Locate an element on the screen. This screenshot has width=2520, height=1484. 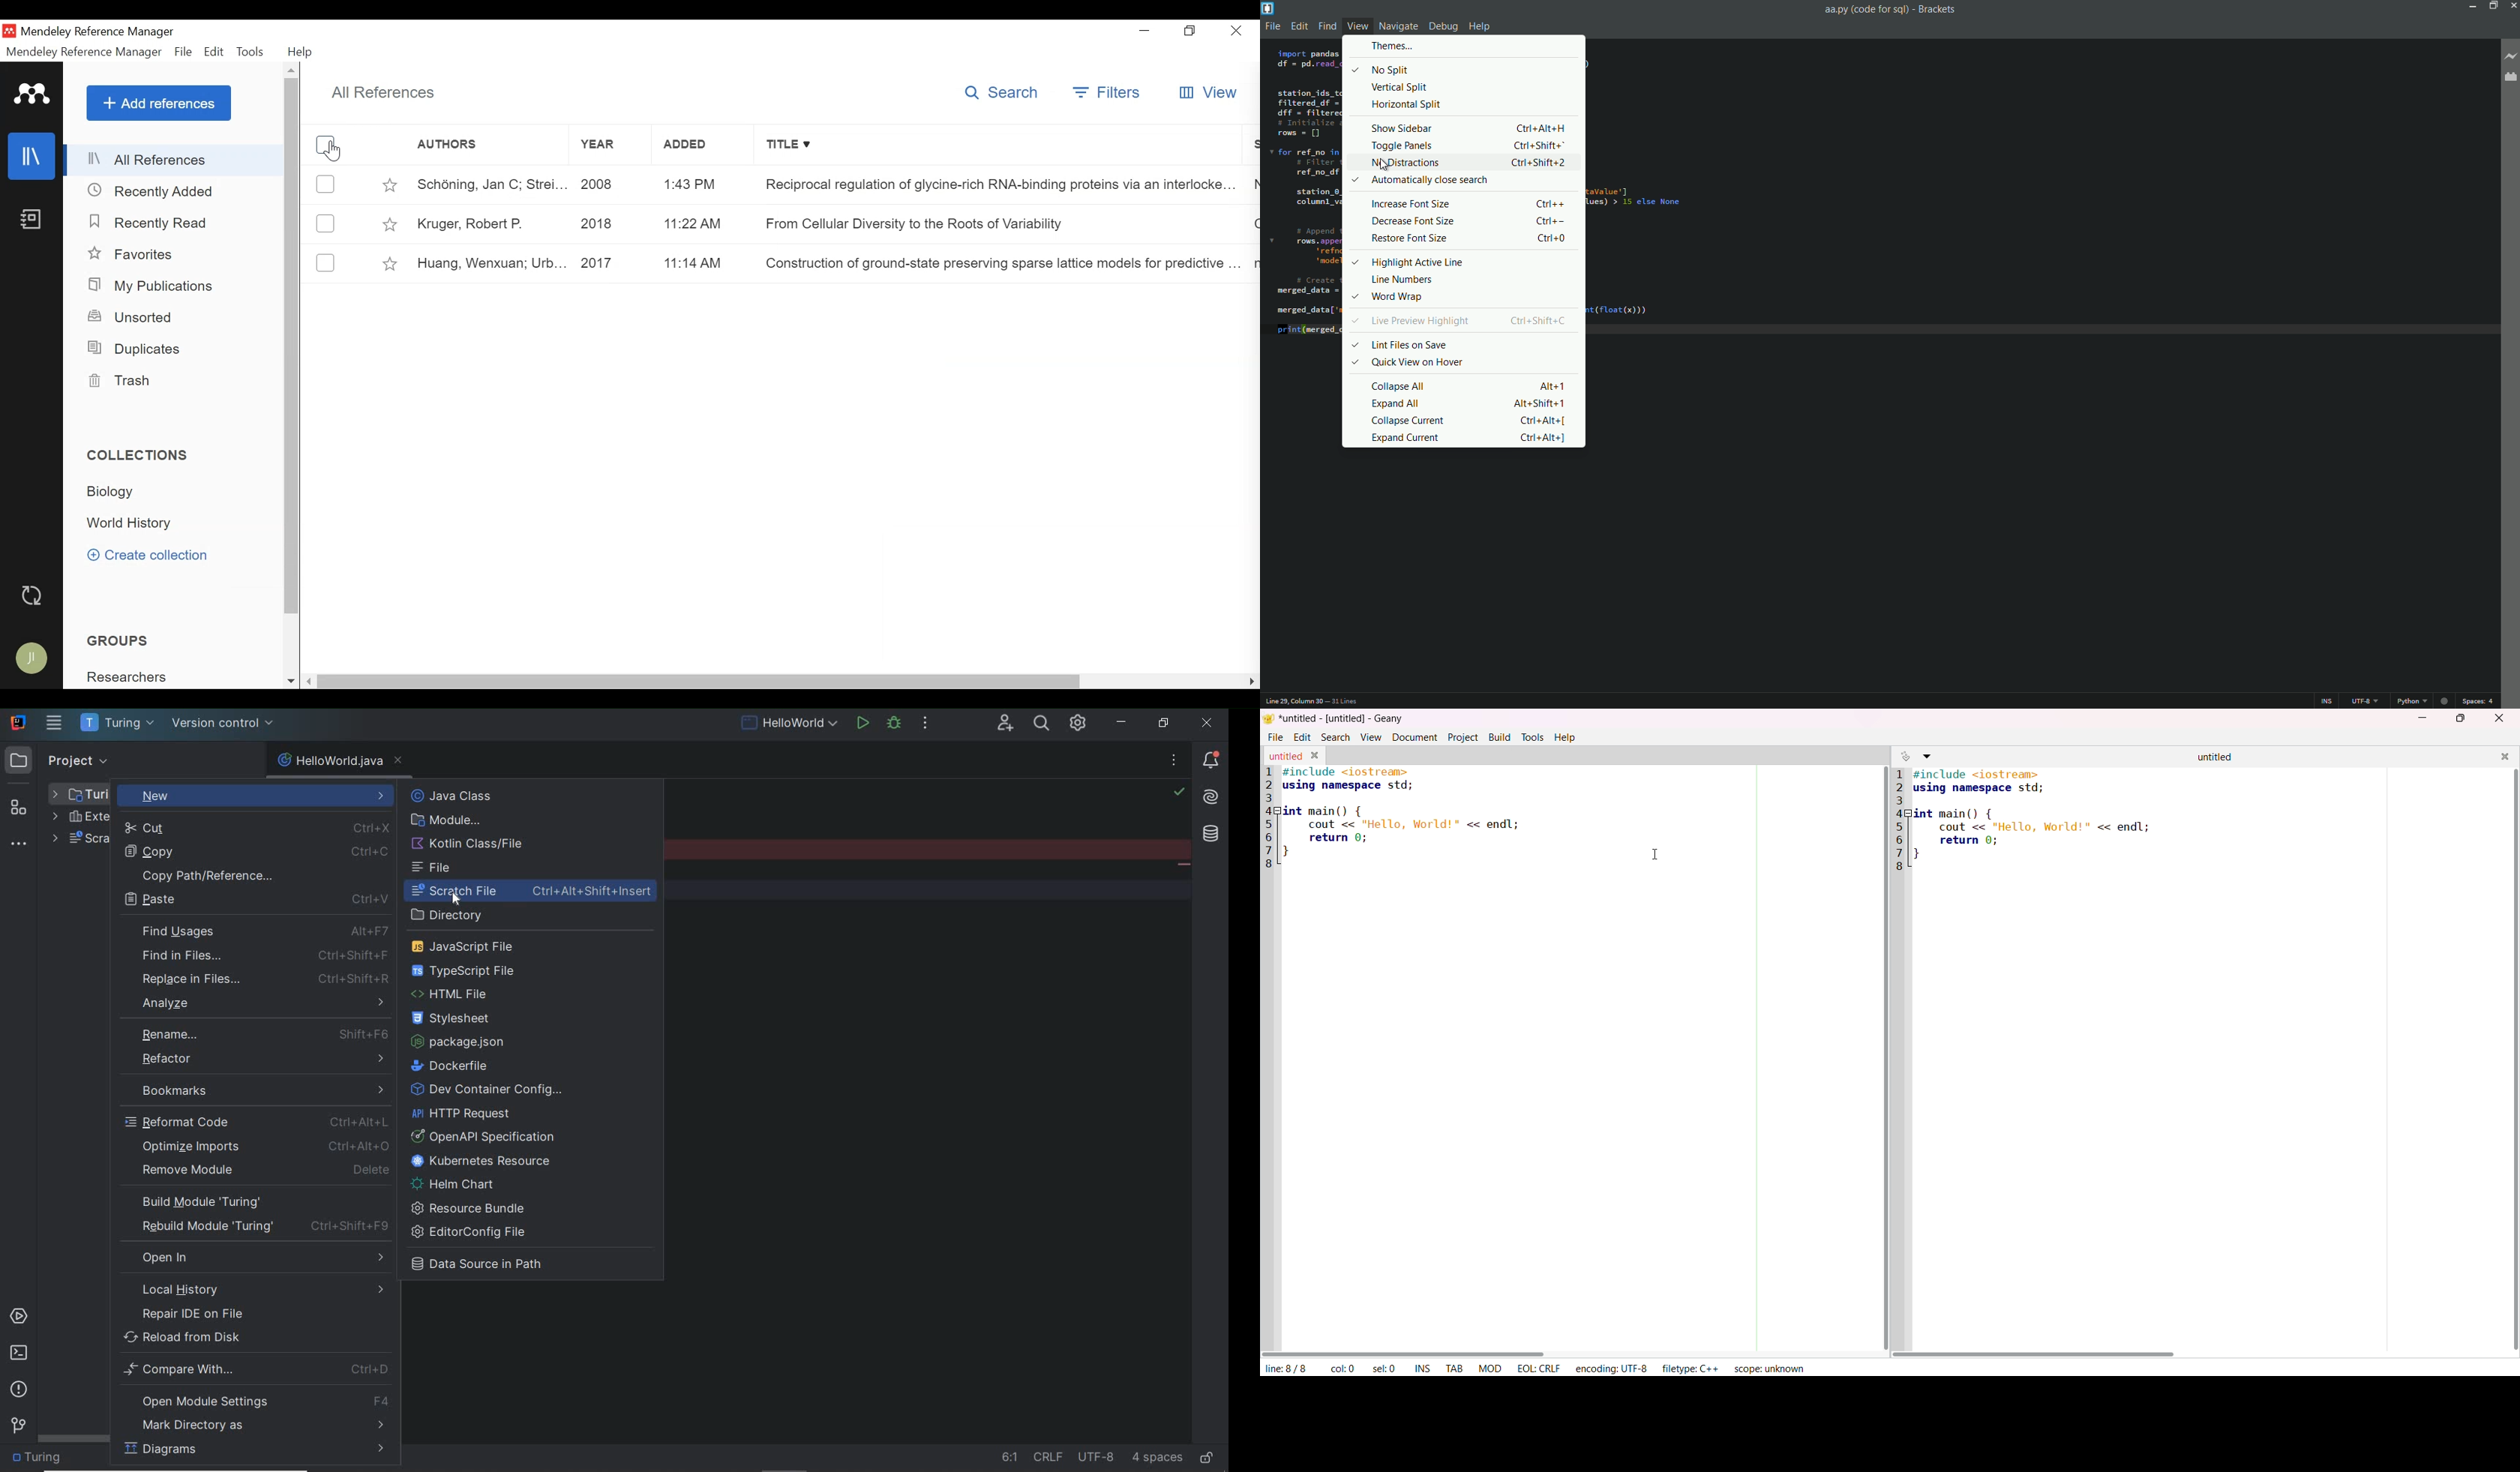
(un)select is located at coordinates (324, 263).